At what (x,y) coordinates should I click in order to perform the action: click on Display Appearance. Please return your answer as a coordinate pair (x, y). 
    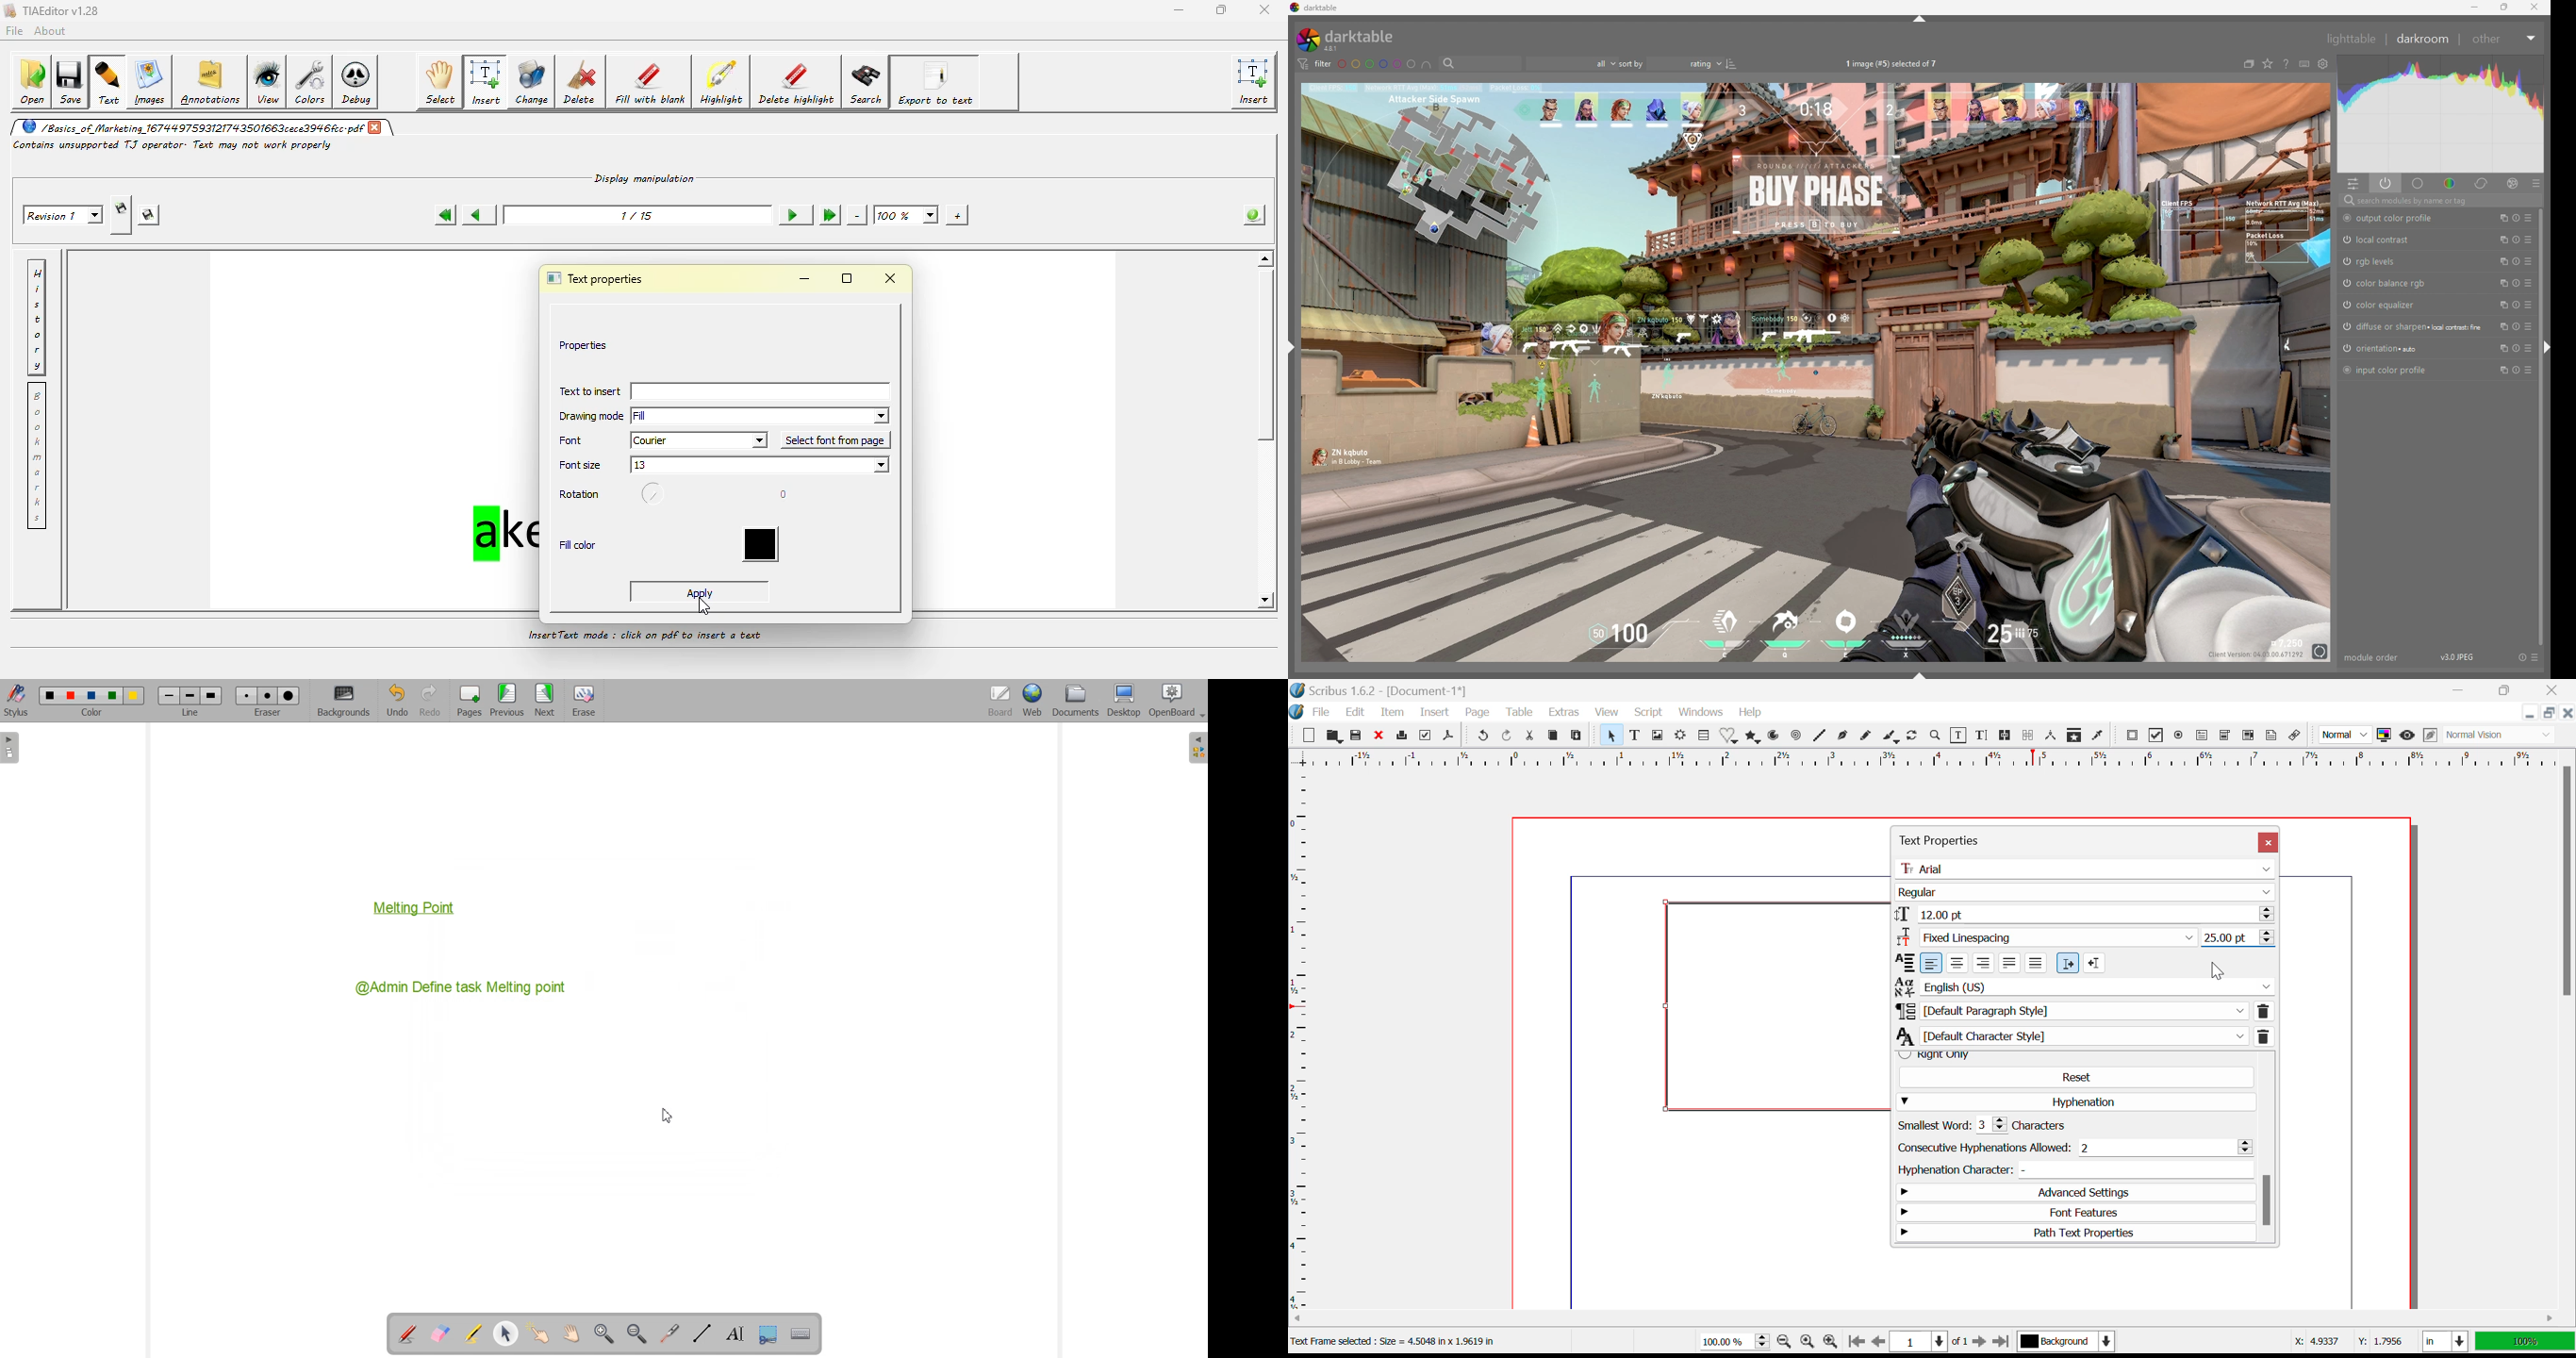
    Looking at the image, I should click on (2524, 1342).